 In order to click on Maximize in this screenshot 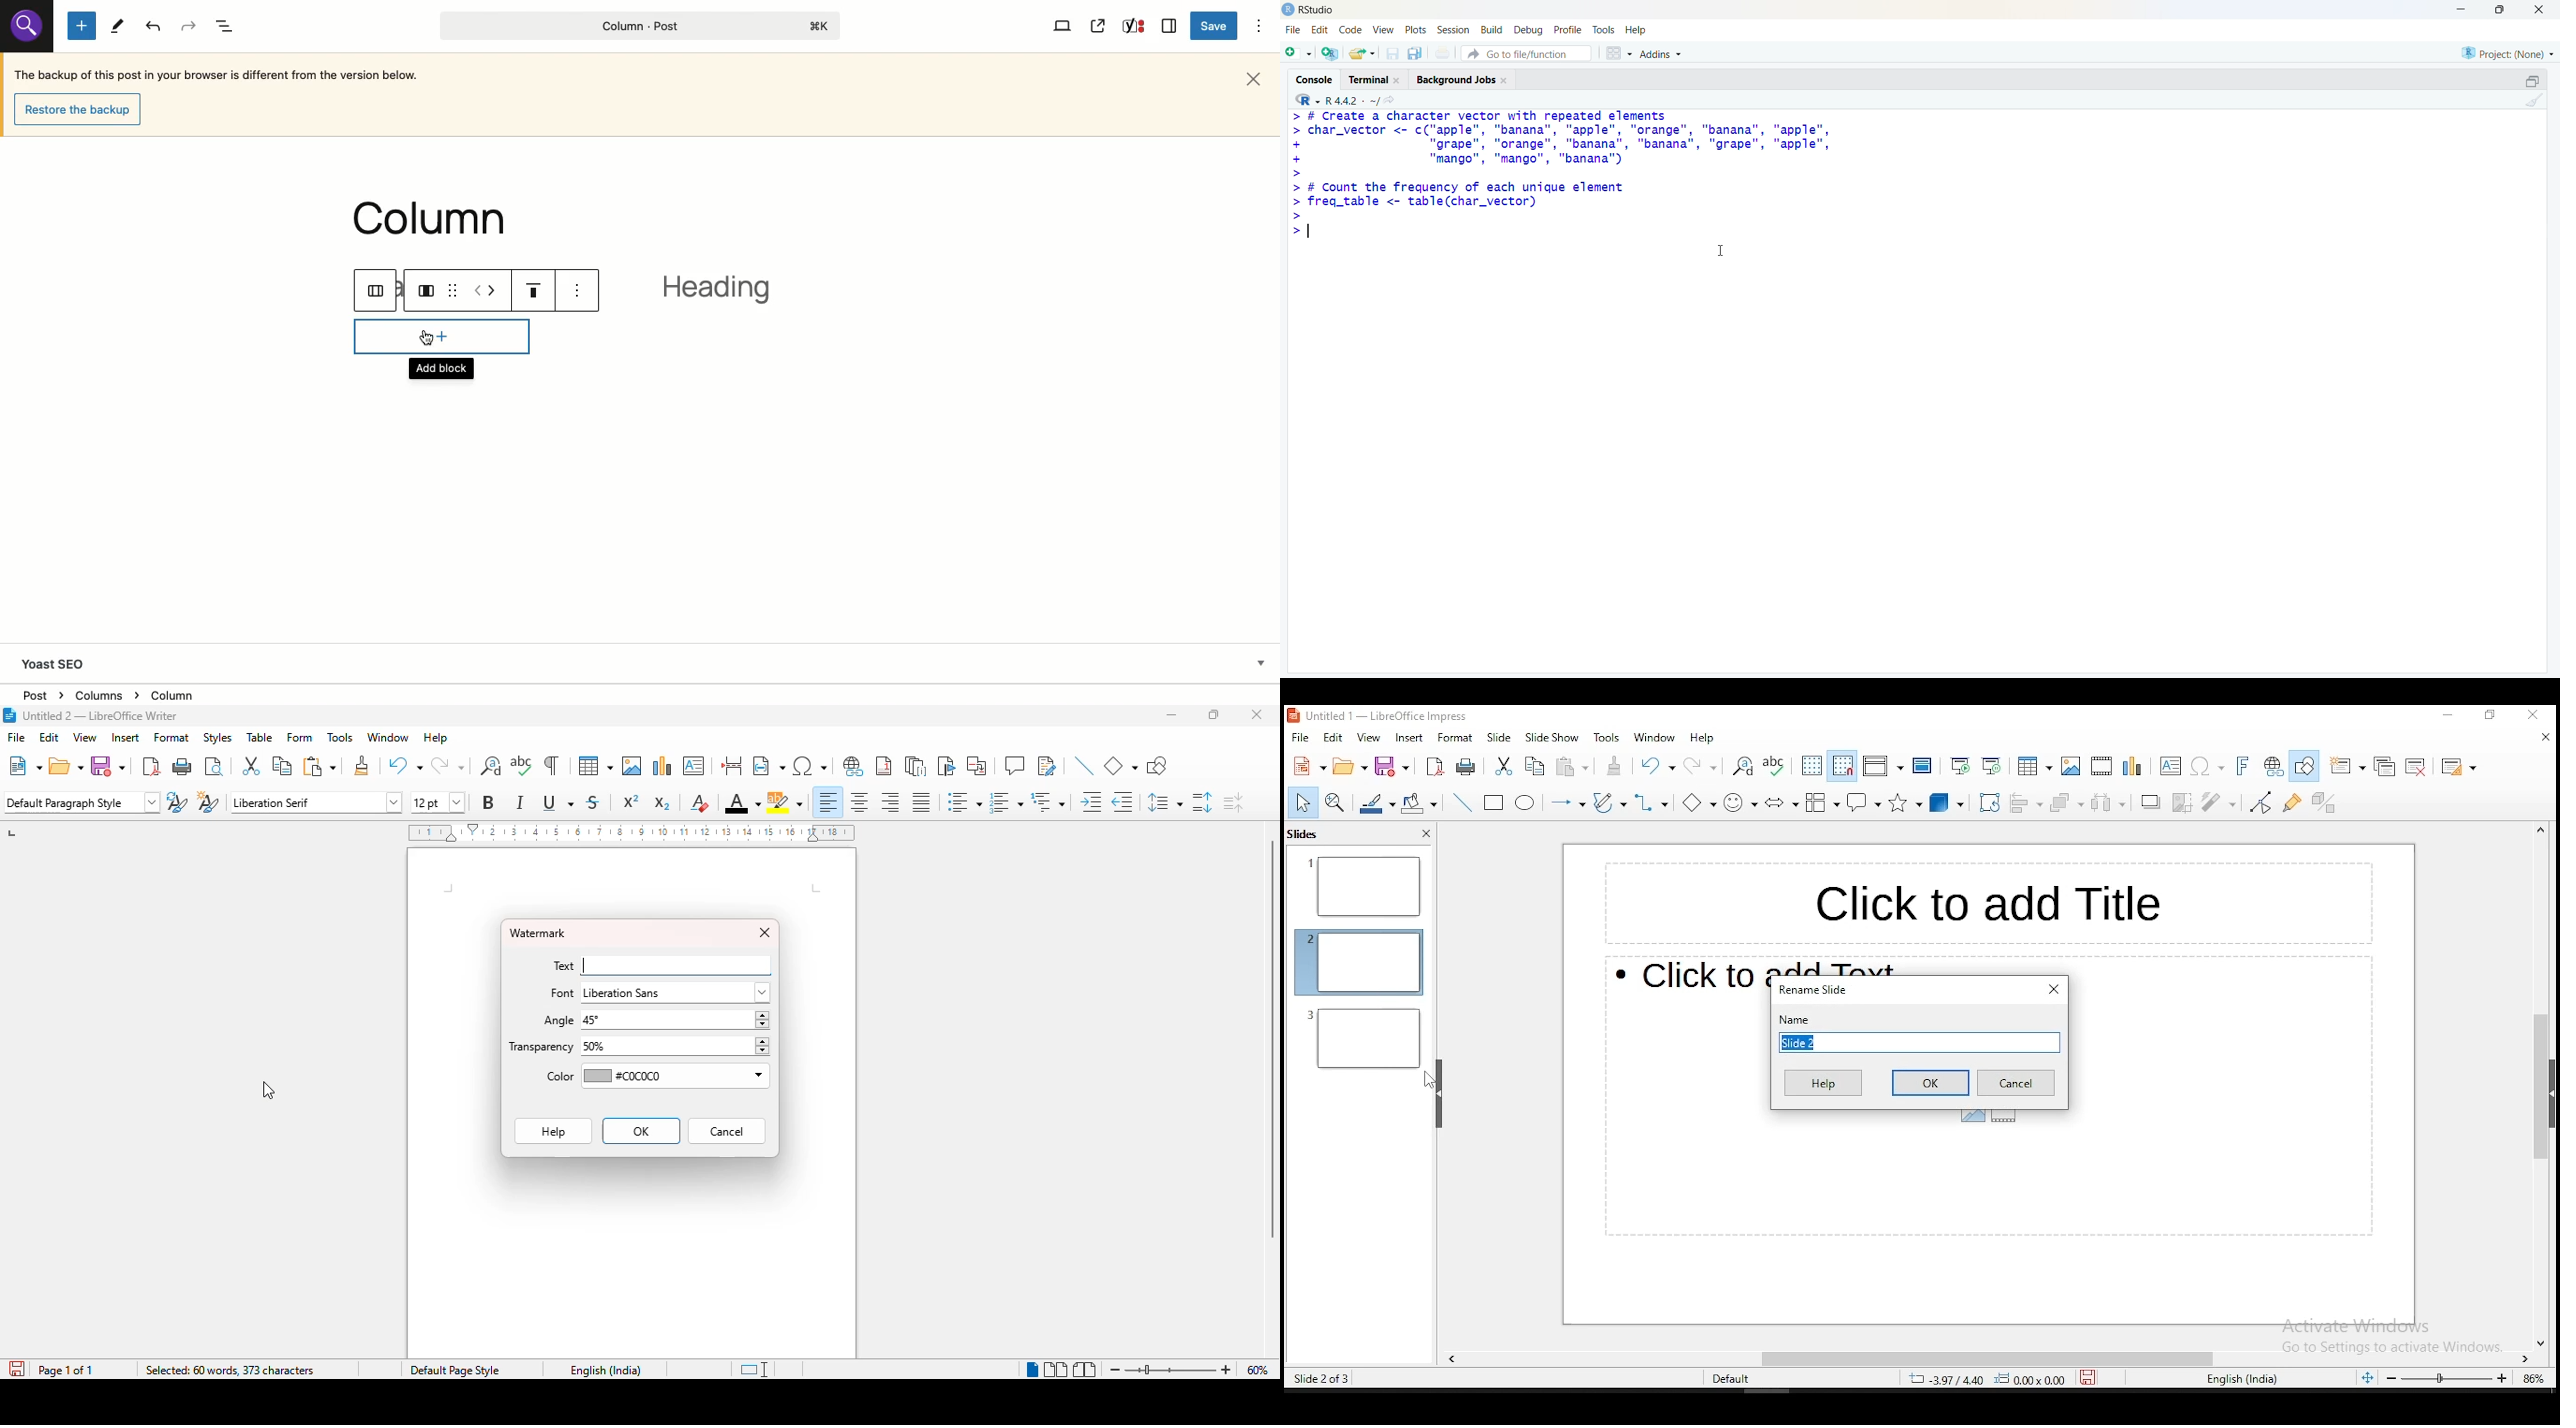, I will do `click(2533, 79)`.